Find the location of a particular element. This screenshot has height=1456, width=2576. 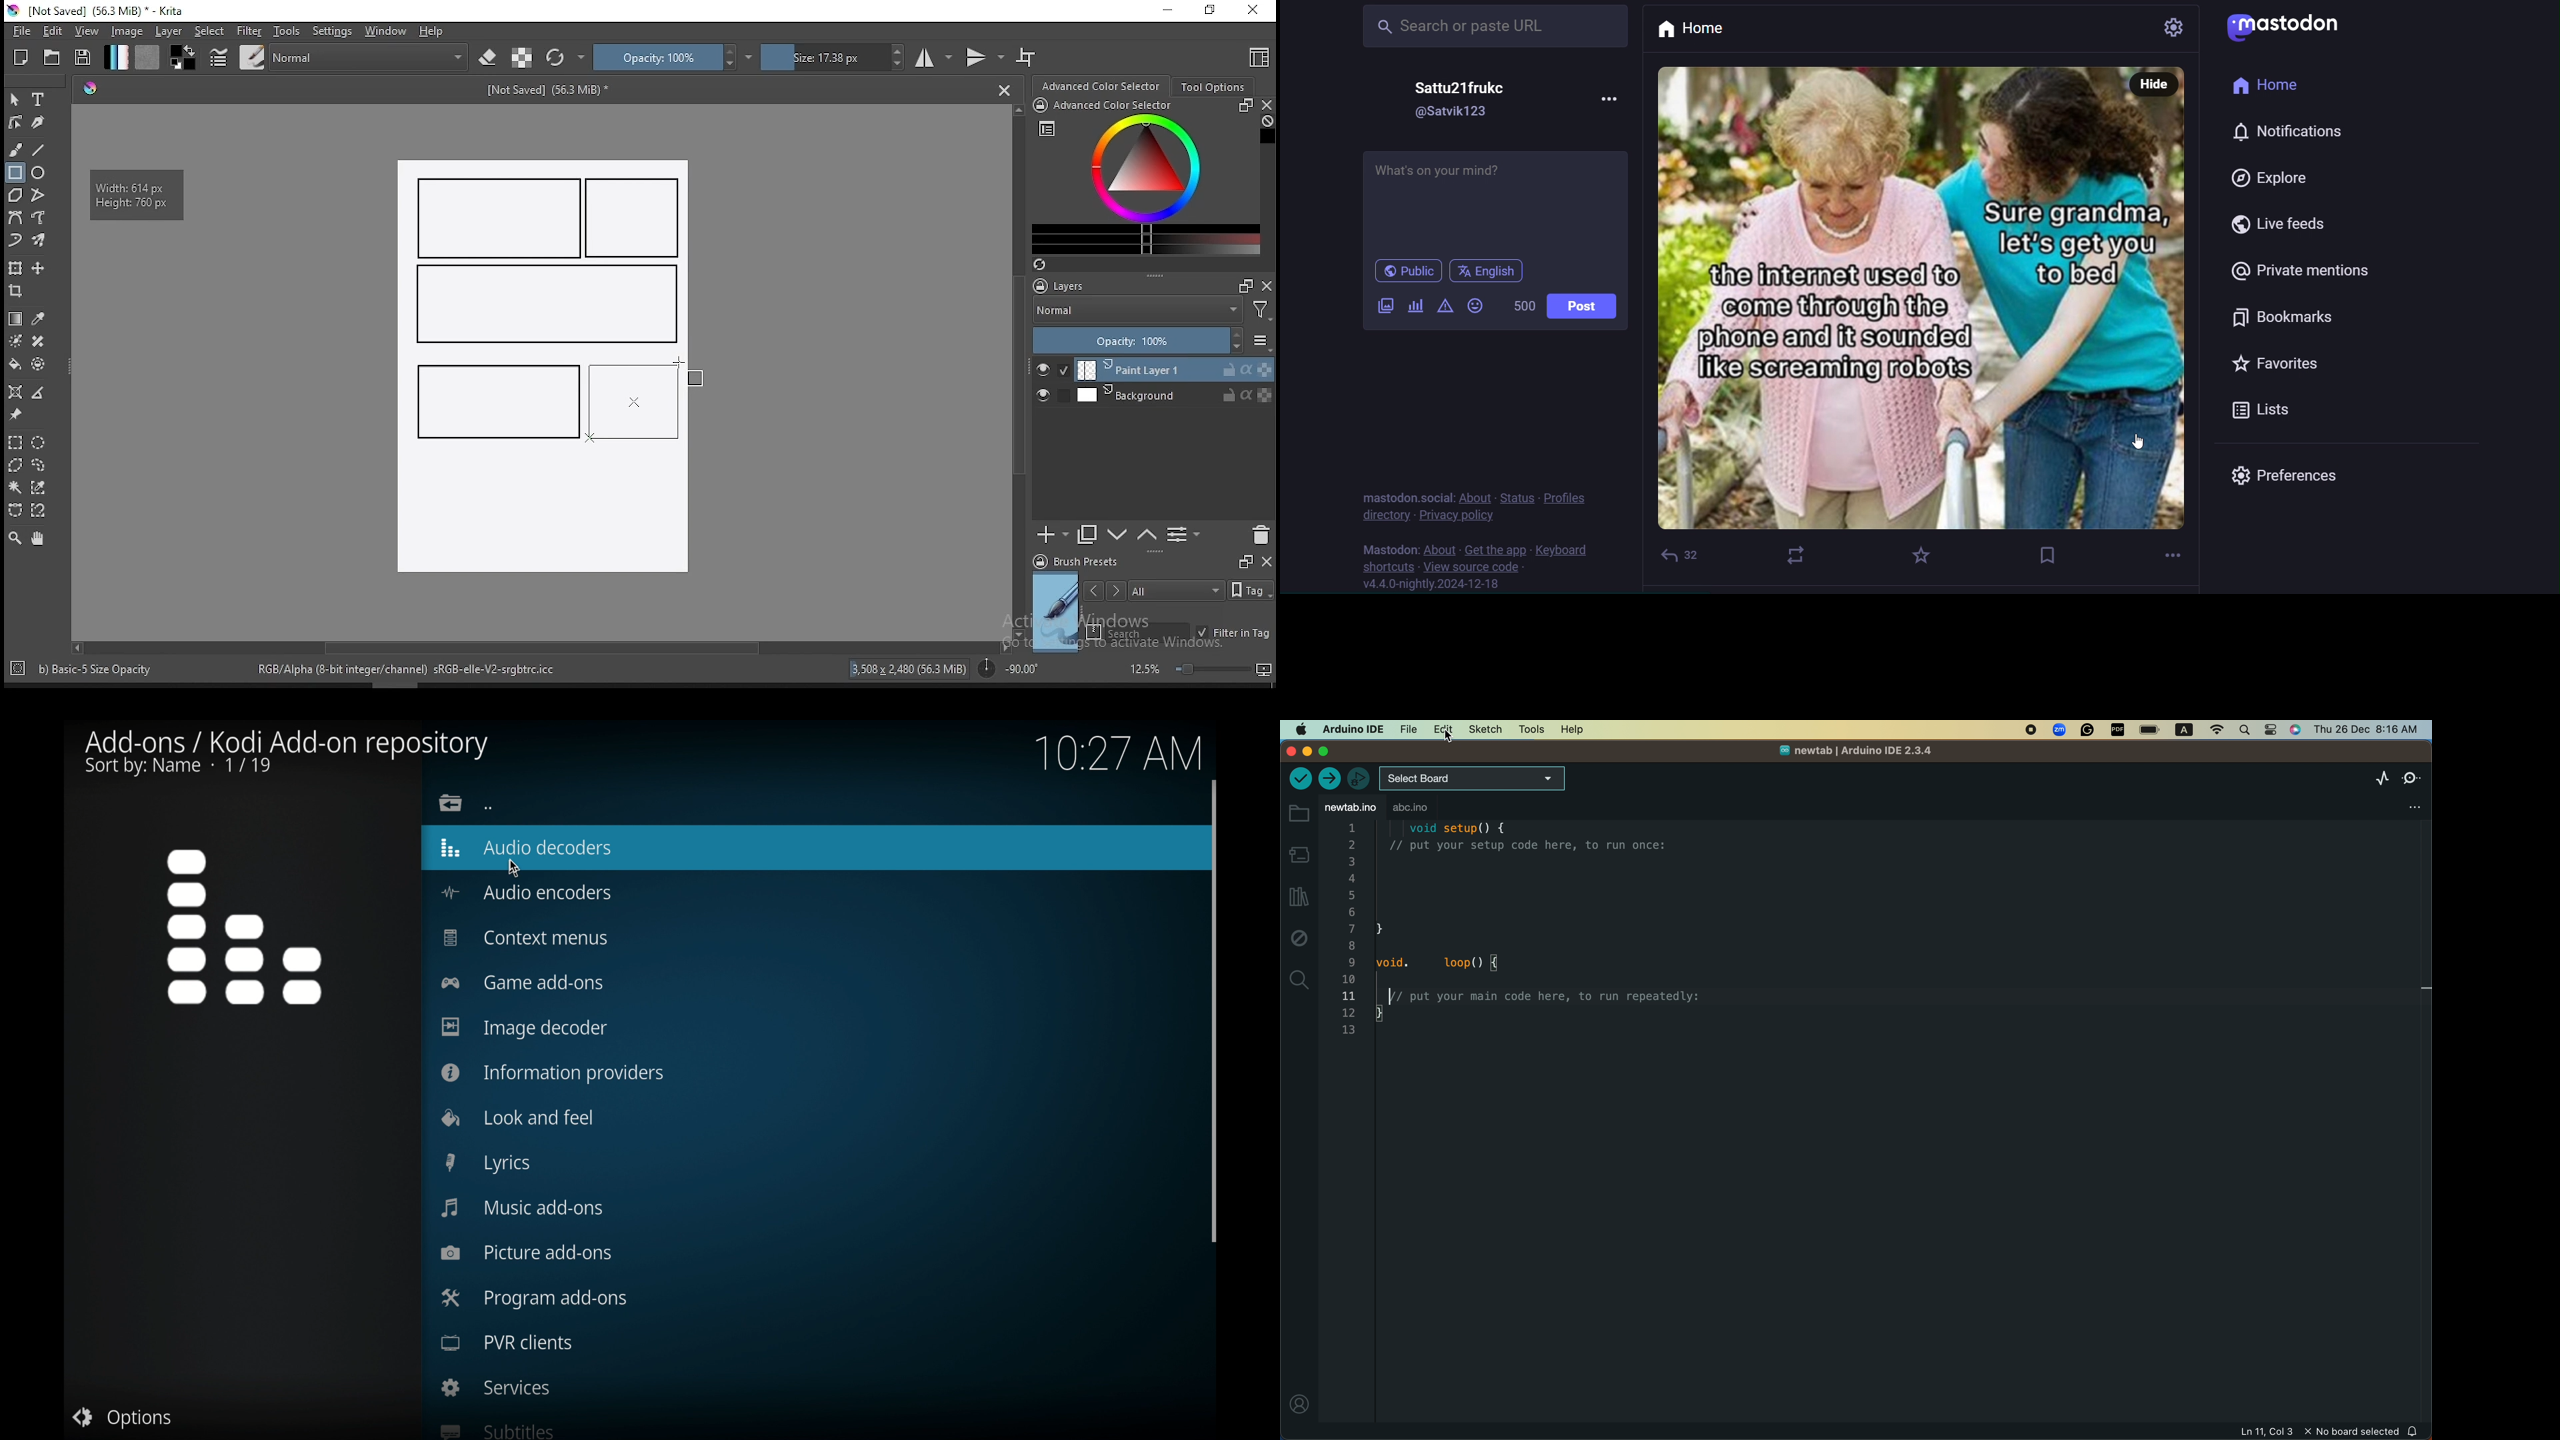

post is located at coordinates (1584, 306).